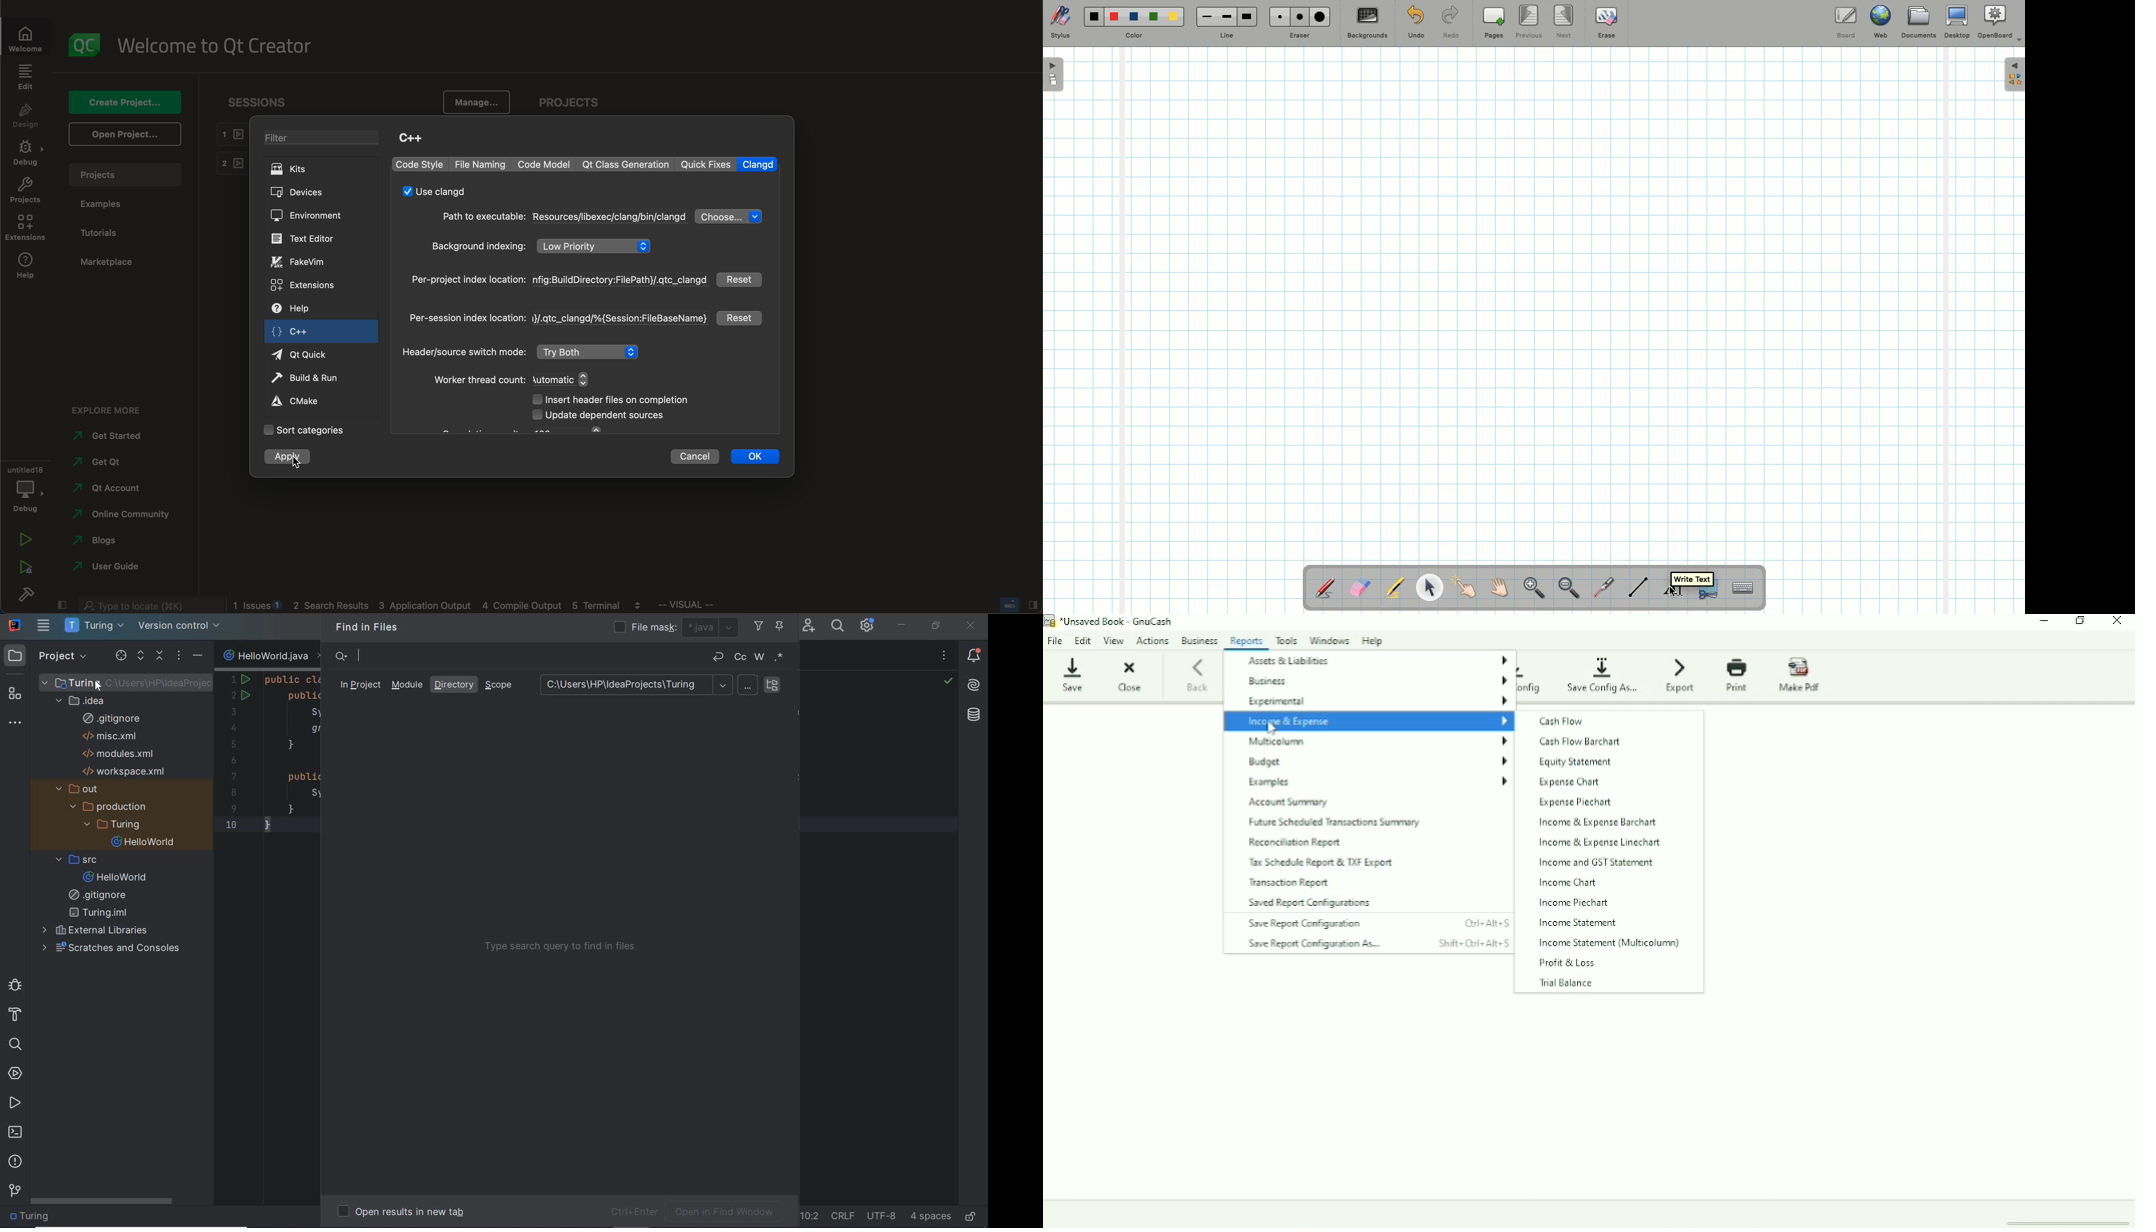 The width and height of the screenshot is (2156, 1232). What do you see at coordinates (289, 457) in the screenshot?
I see `clicked` at bounding box center [289, 457].